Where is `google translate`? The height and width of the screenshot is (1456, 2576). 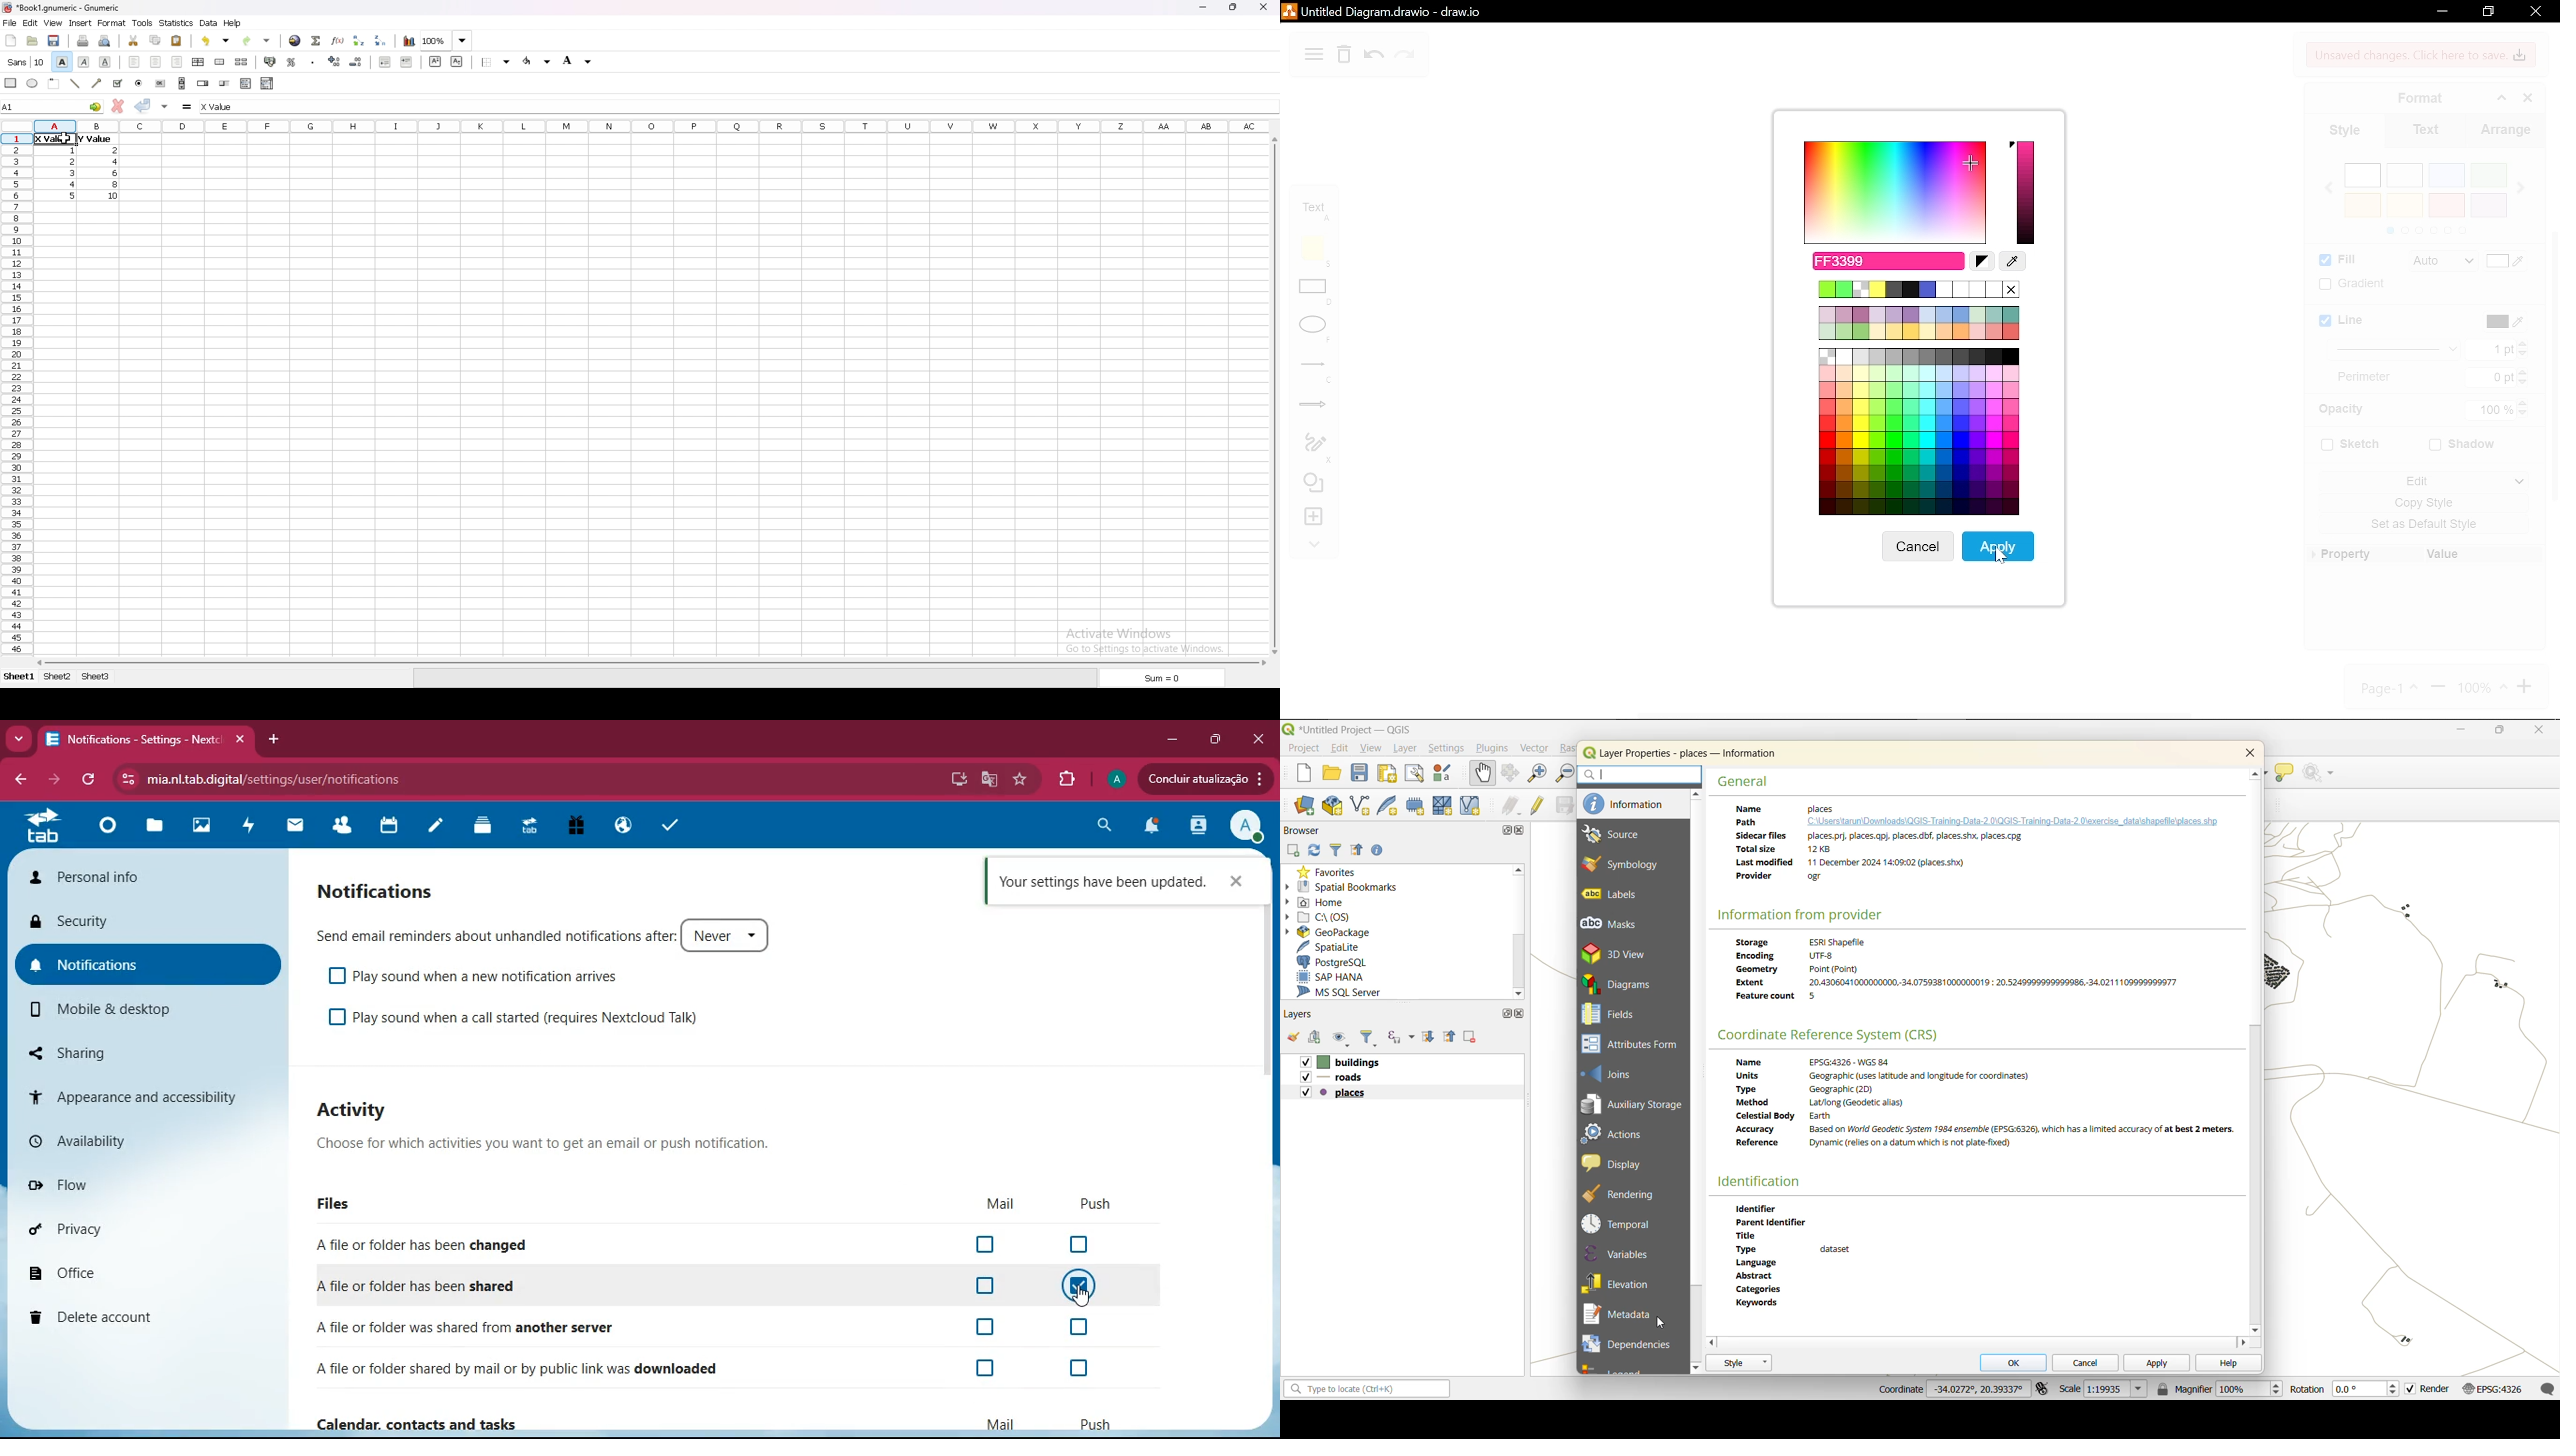
google translate is located at coordinates (988, 779).